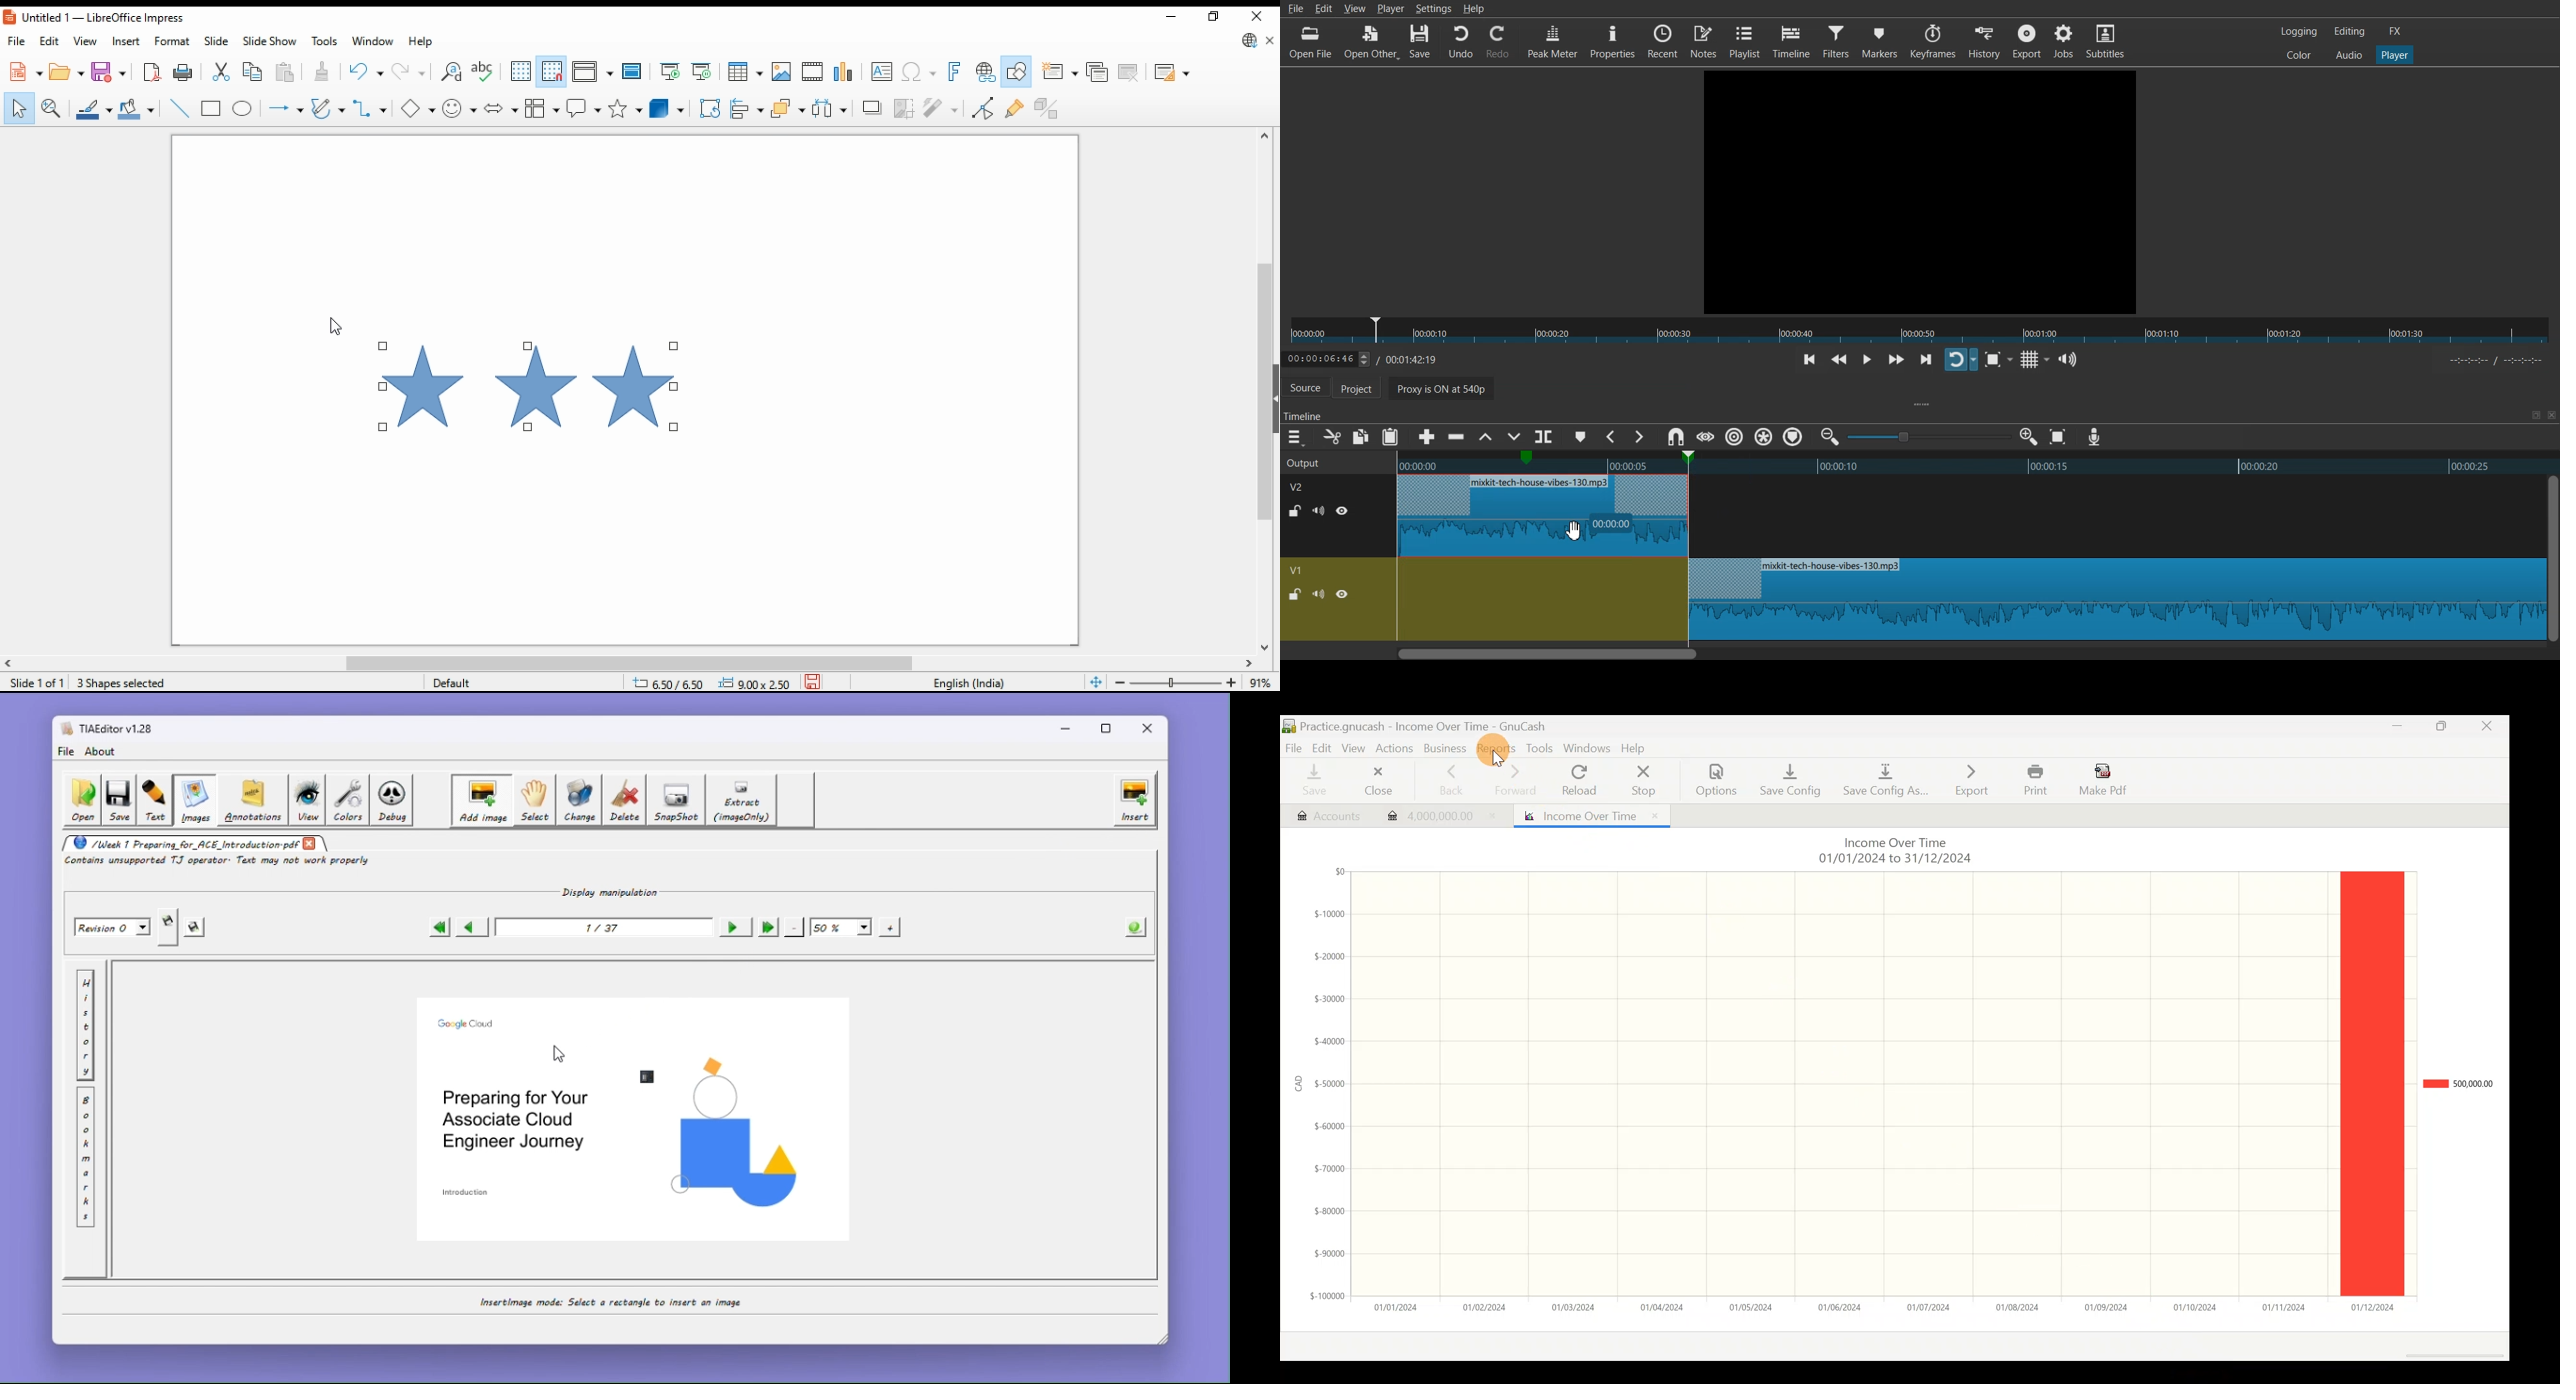  Describe the element at coordinates (1809, 361) in the screenshot. I see `Skip to previous point` at that location.